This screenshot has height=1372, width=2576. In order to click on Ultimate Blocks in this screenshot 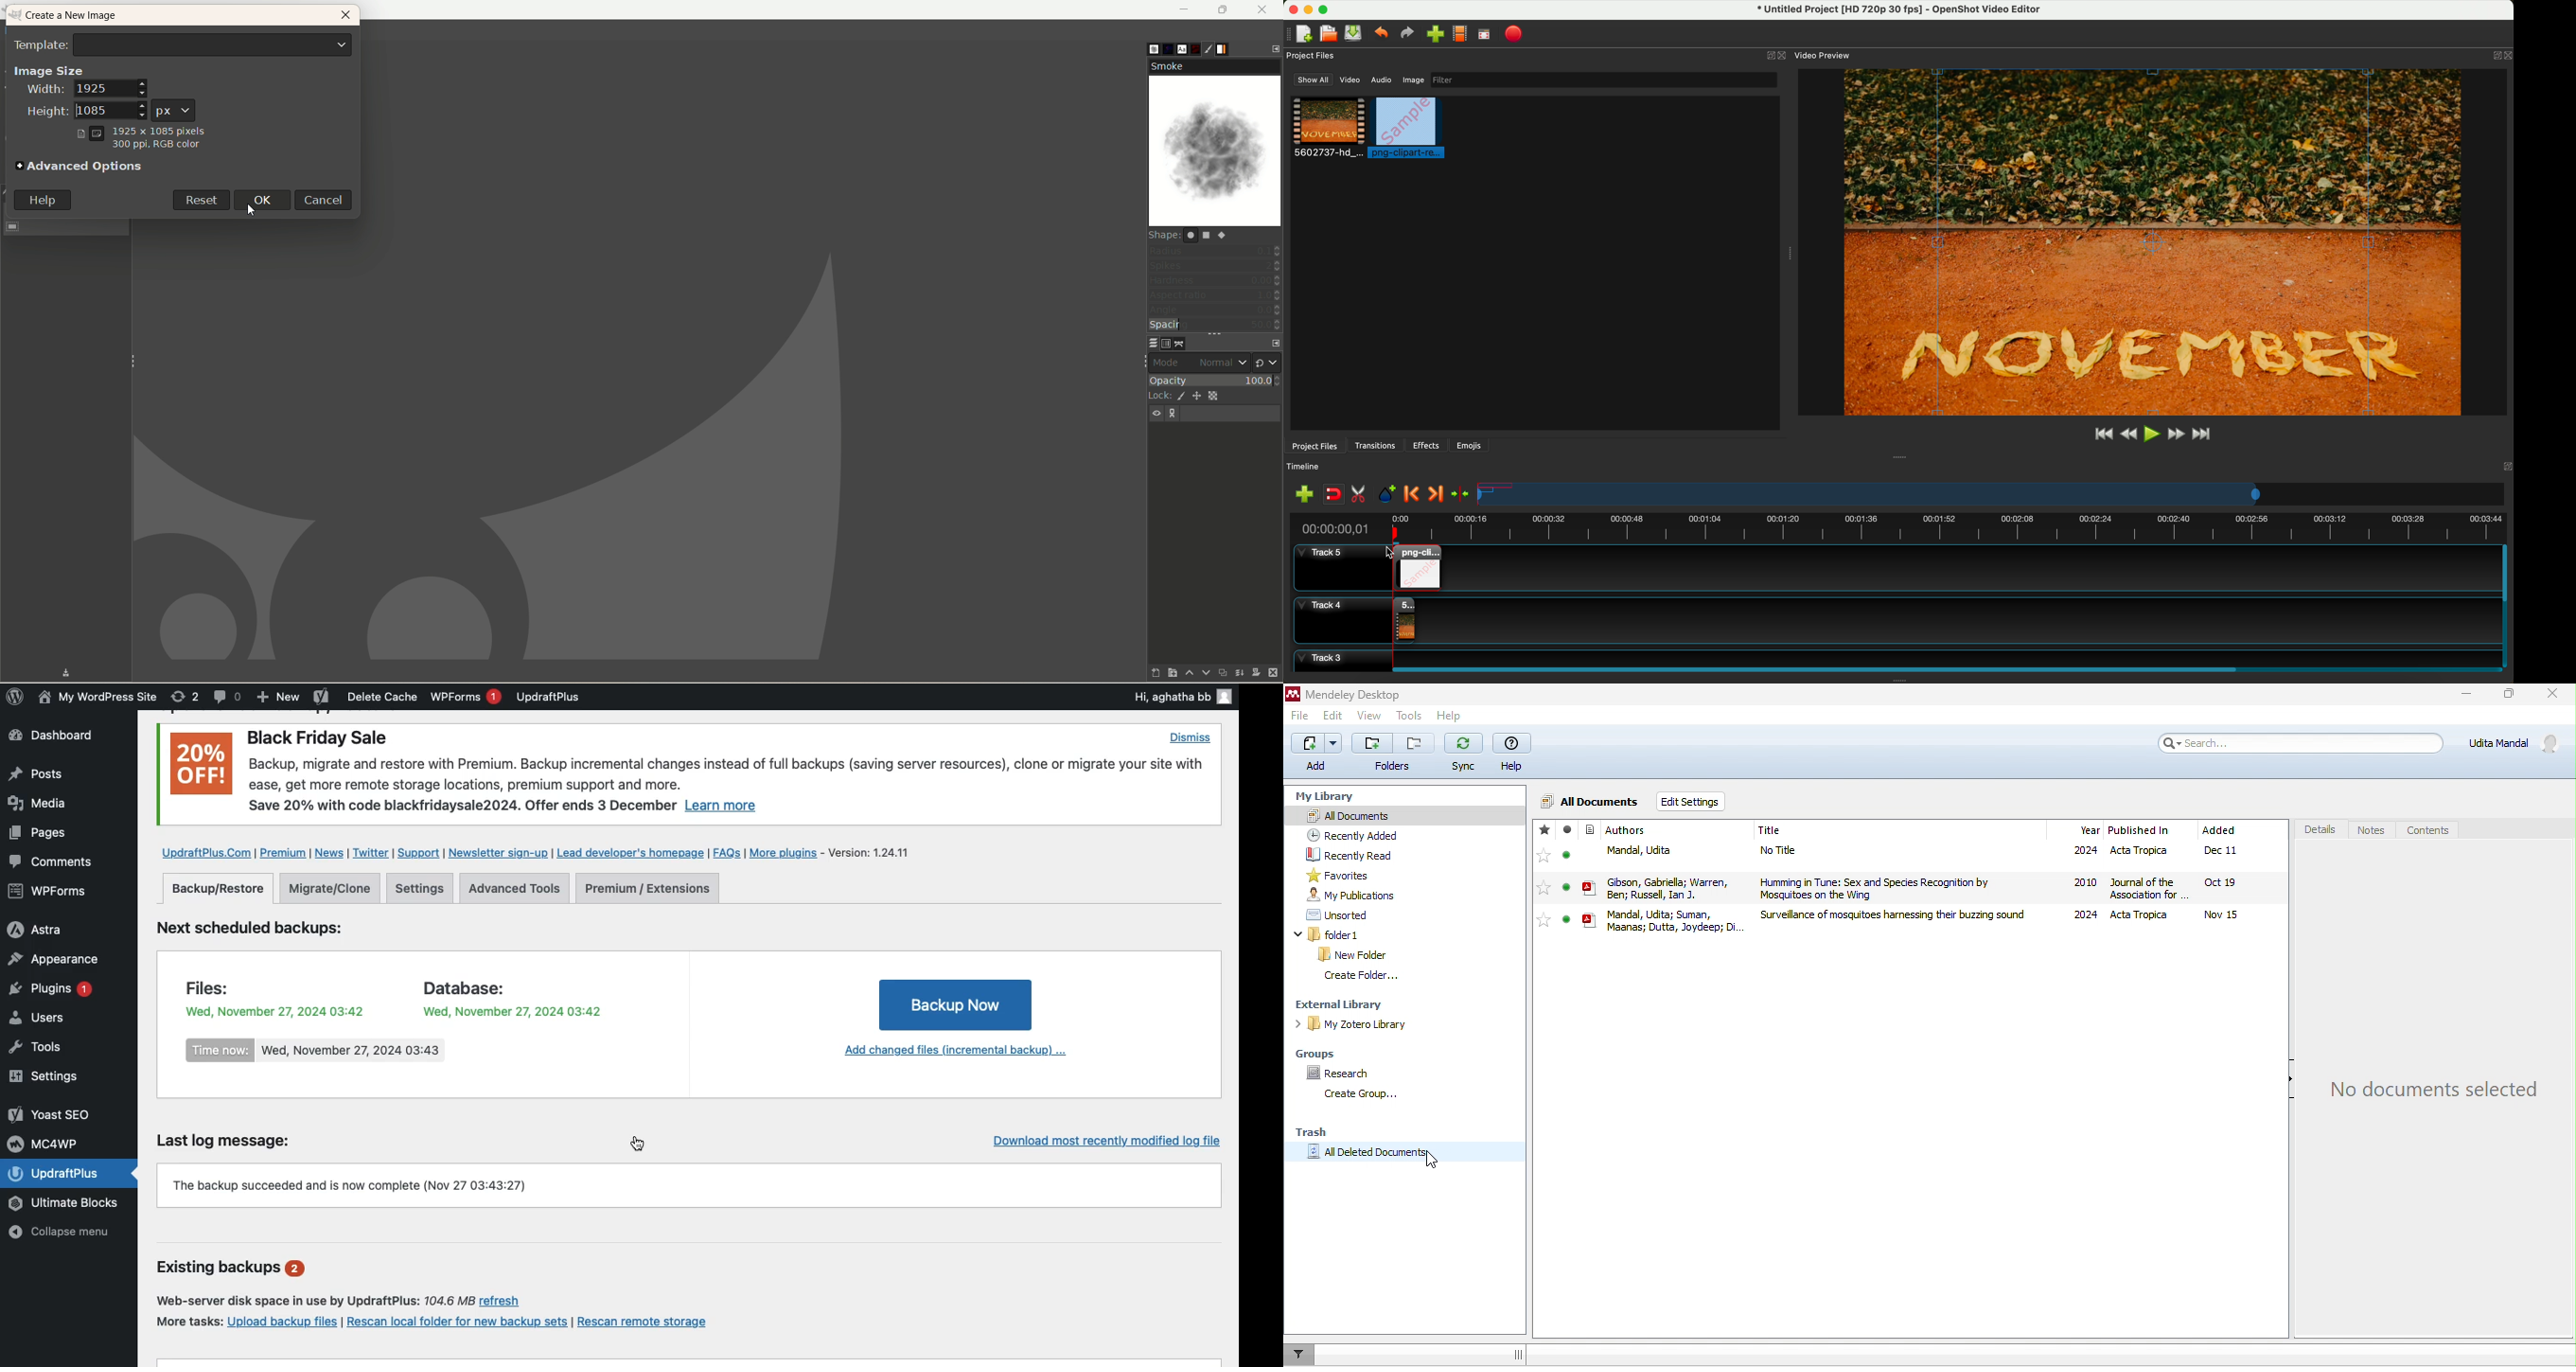, I will do `click(67, 1203)`.